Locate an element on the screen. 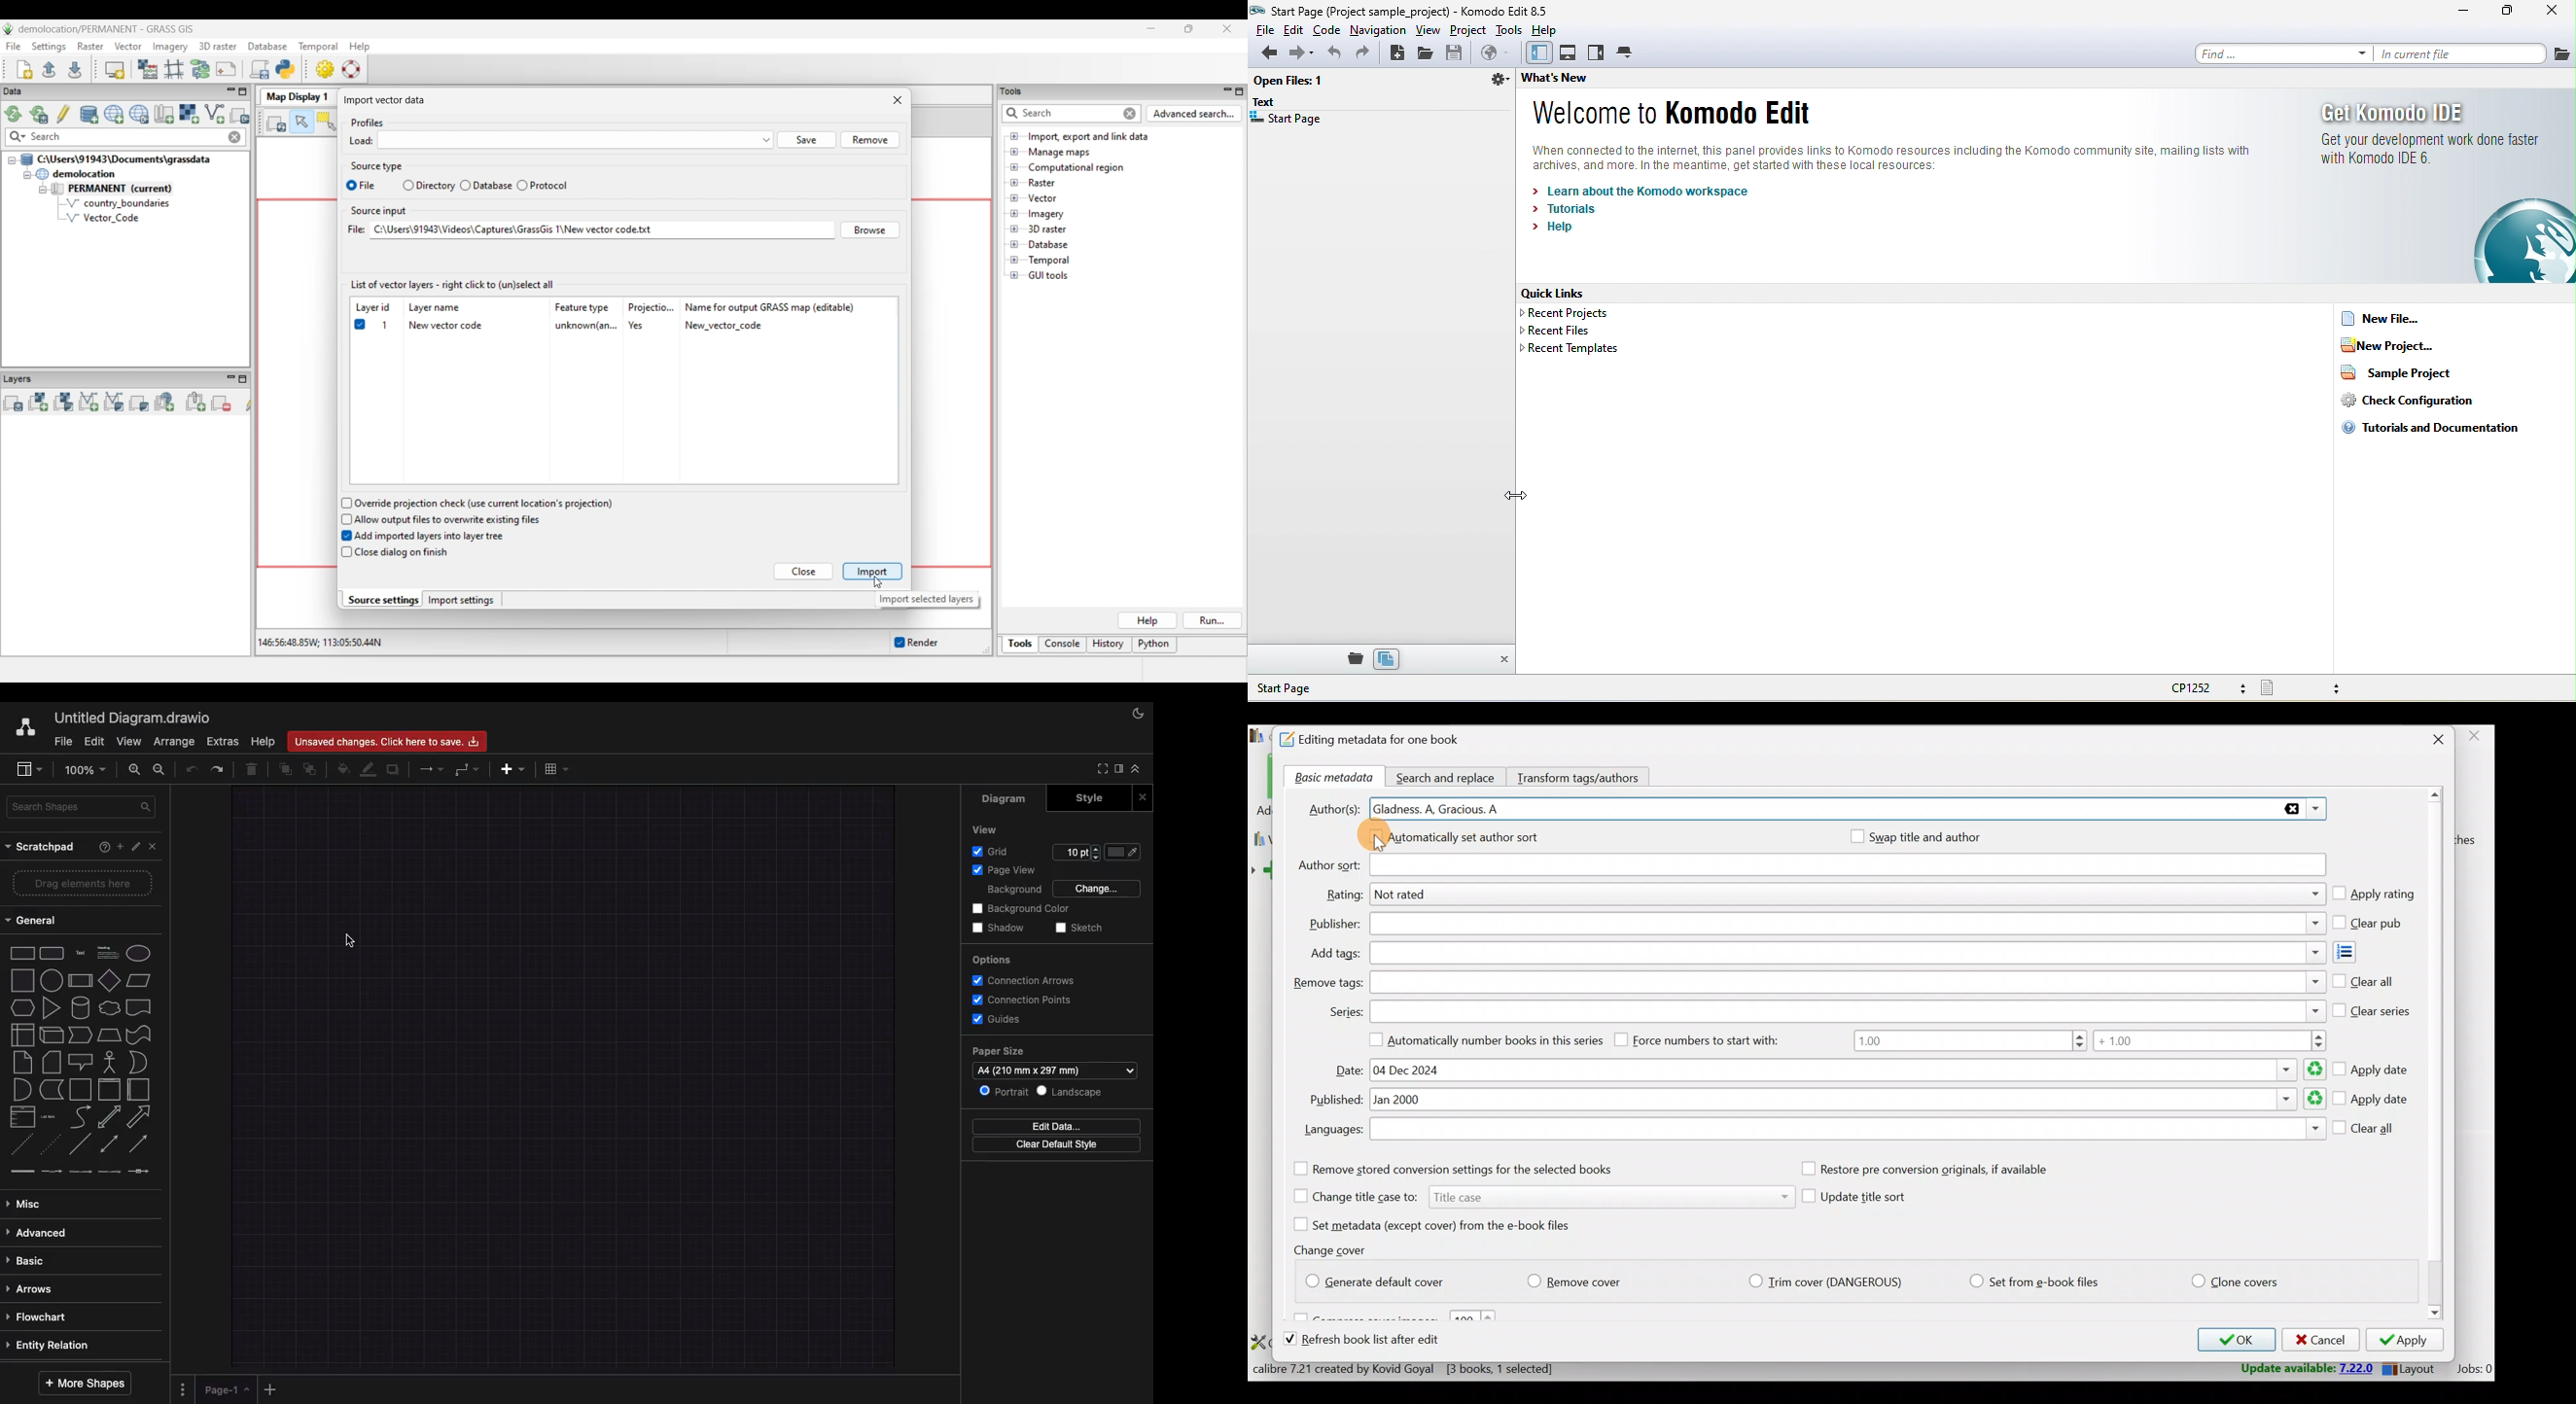 The width and height of the screenshot is (2576, 1428). Close is located at coordinates (2432, 741).